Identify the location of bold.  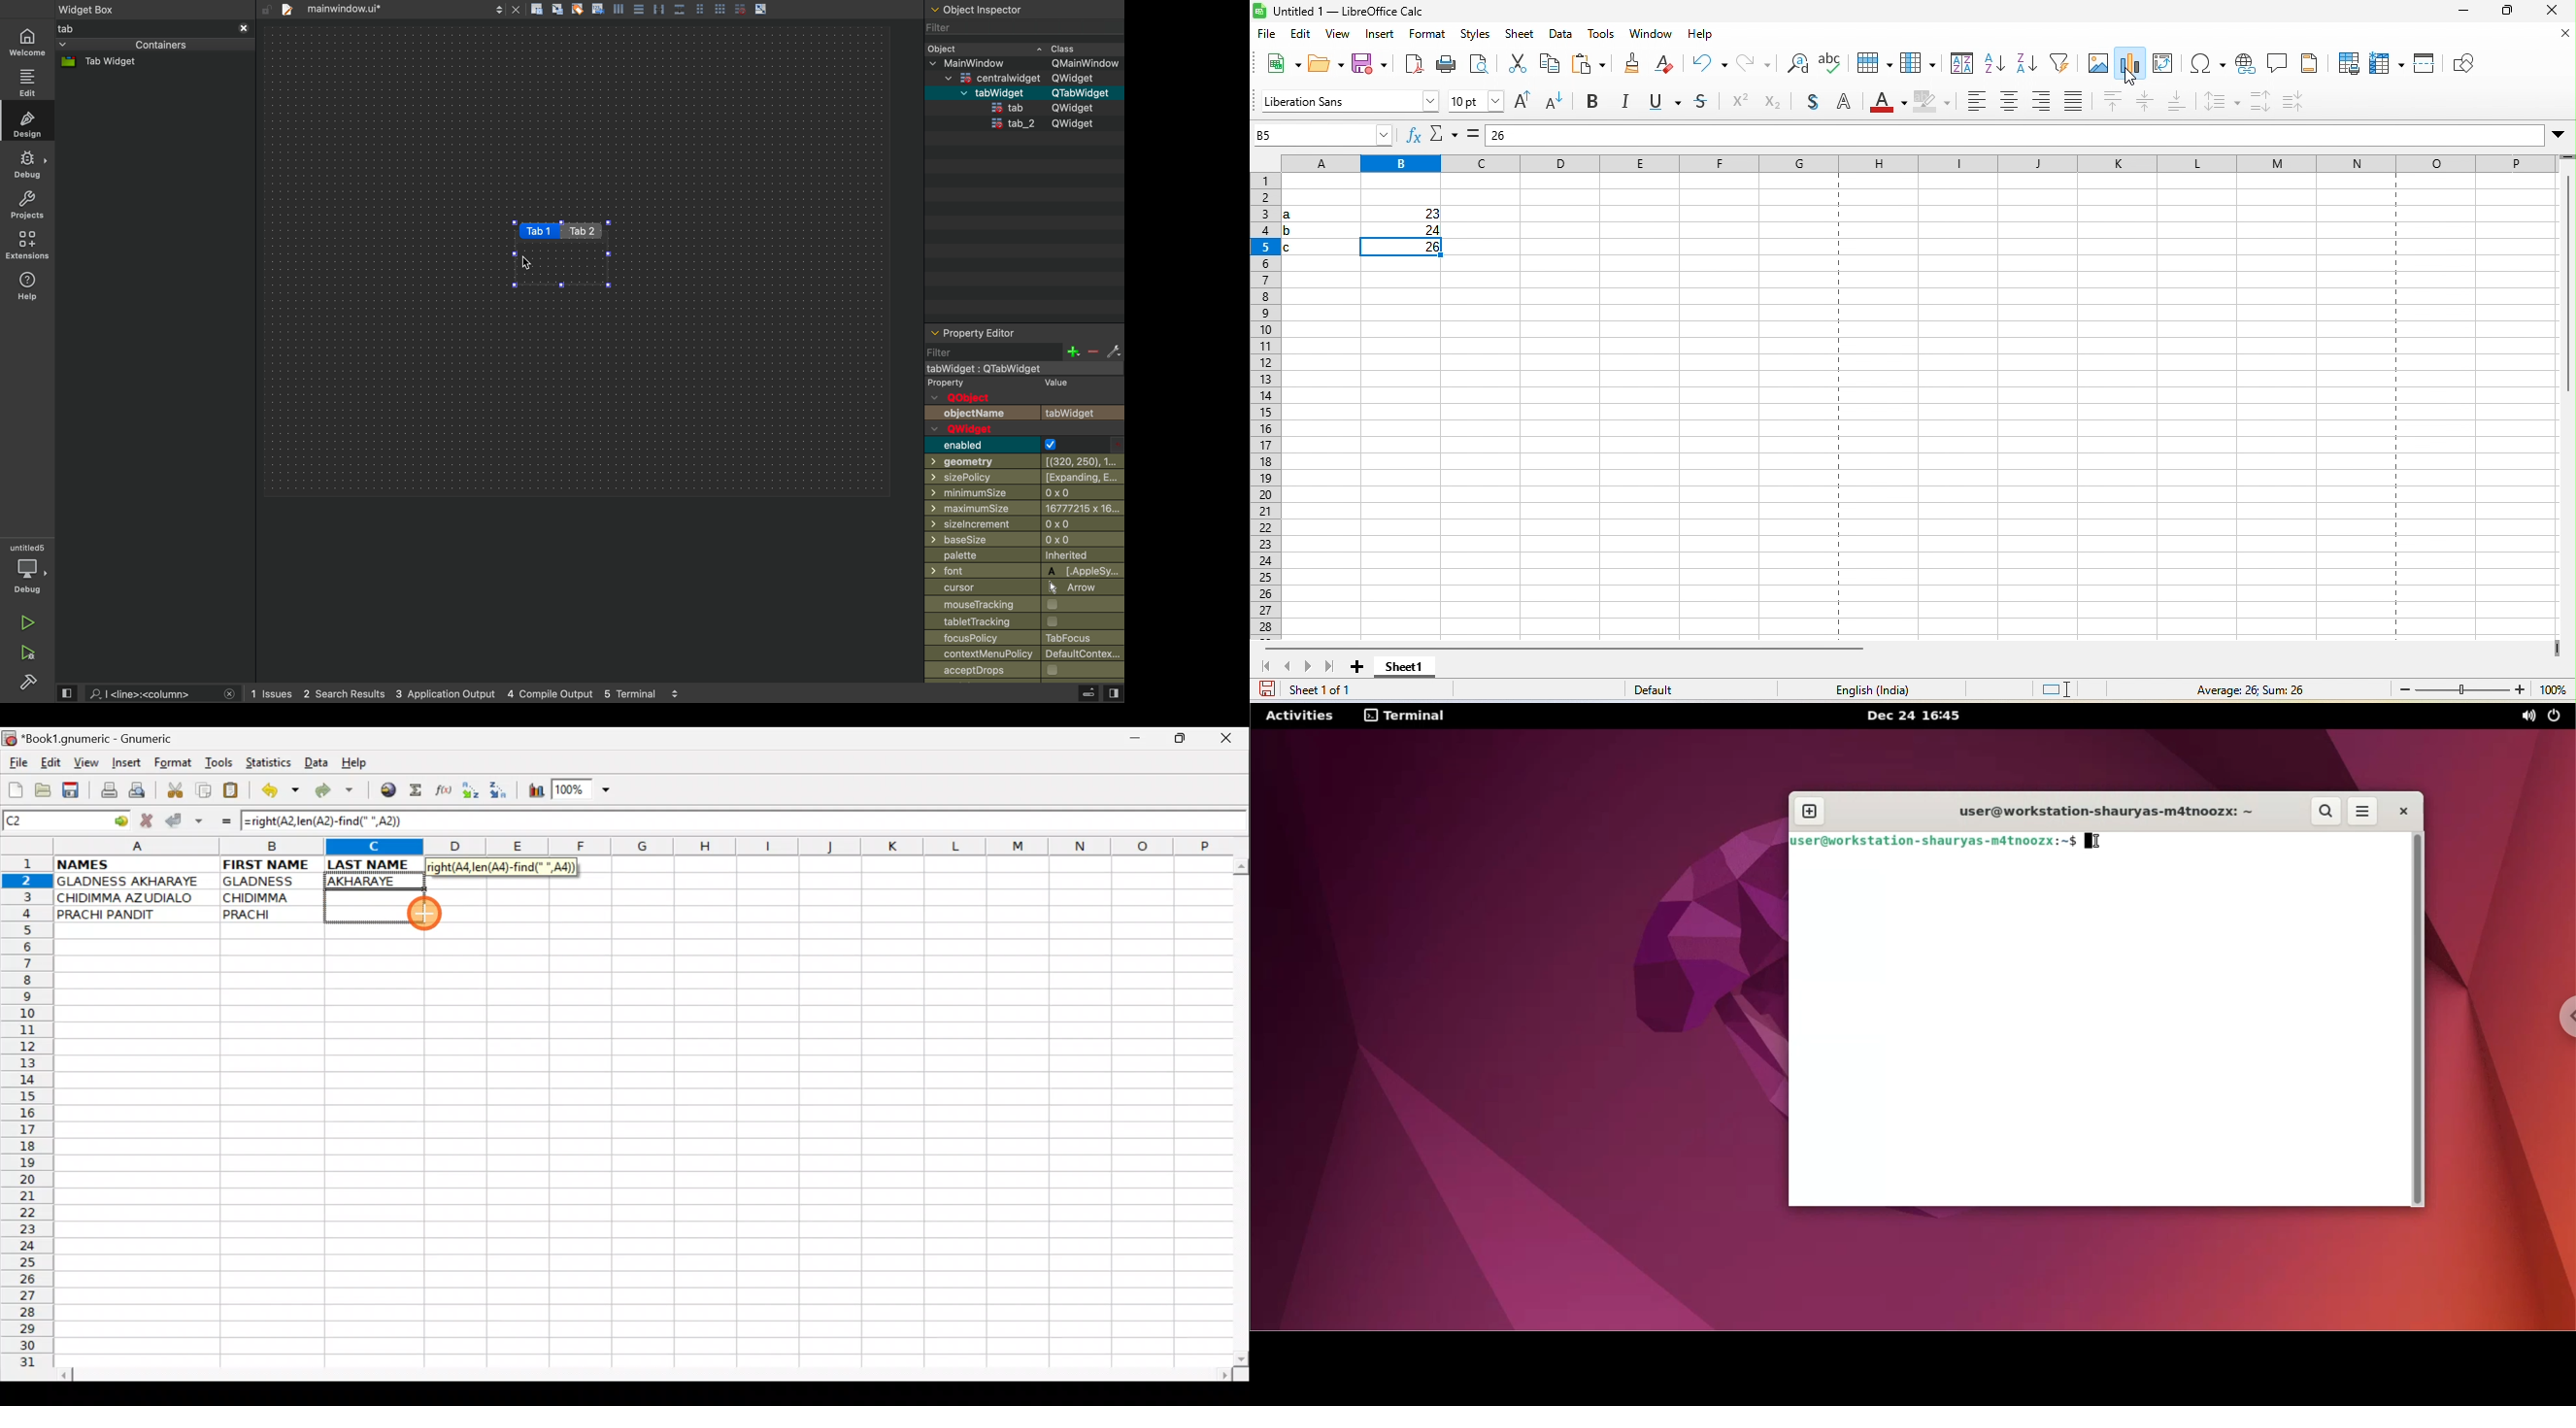
(1595, 102).